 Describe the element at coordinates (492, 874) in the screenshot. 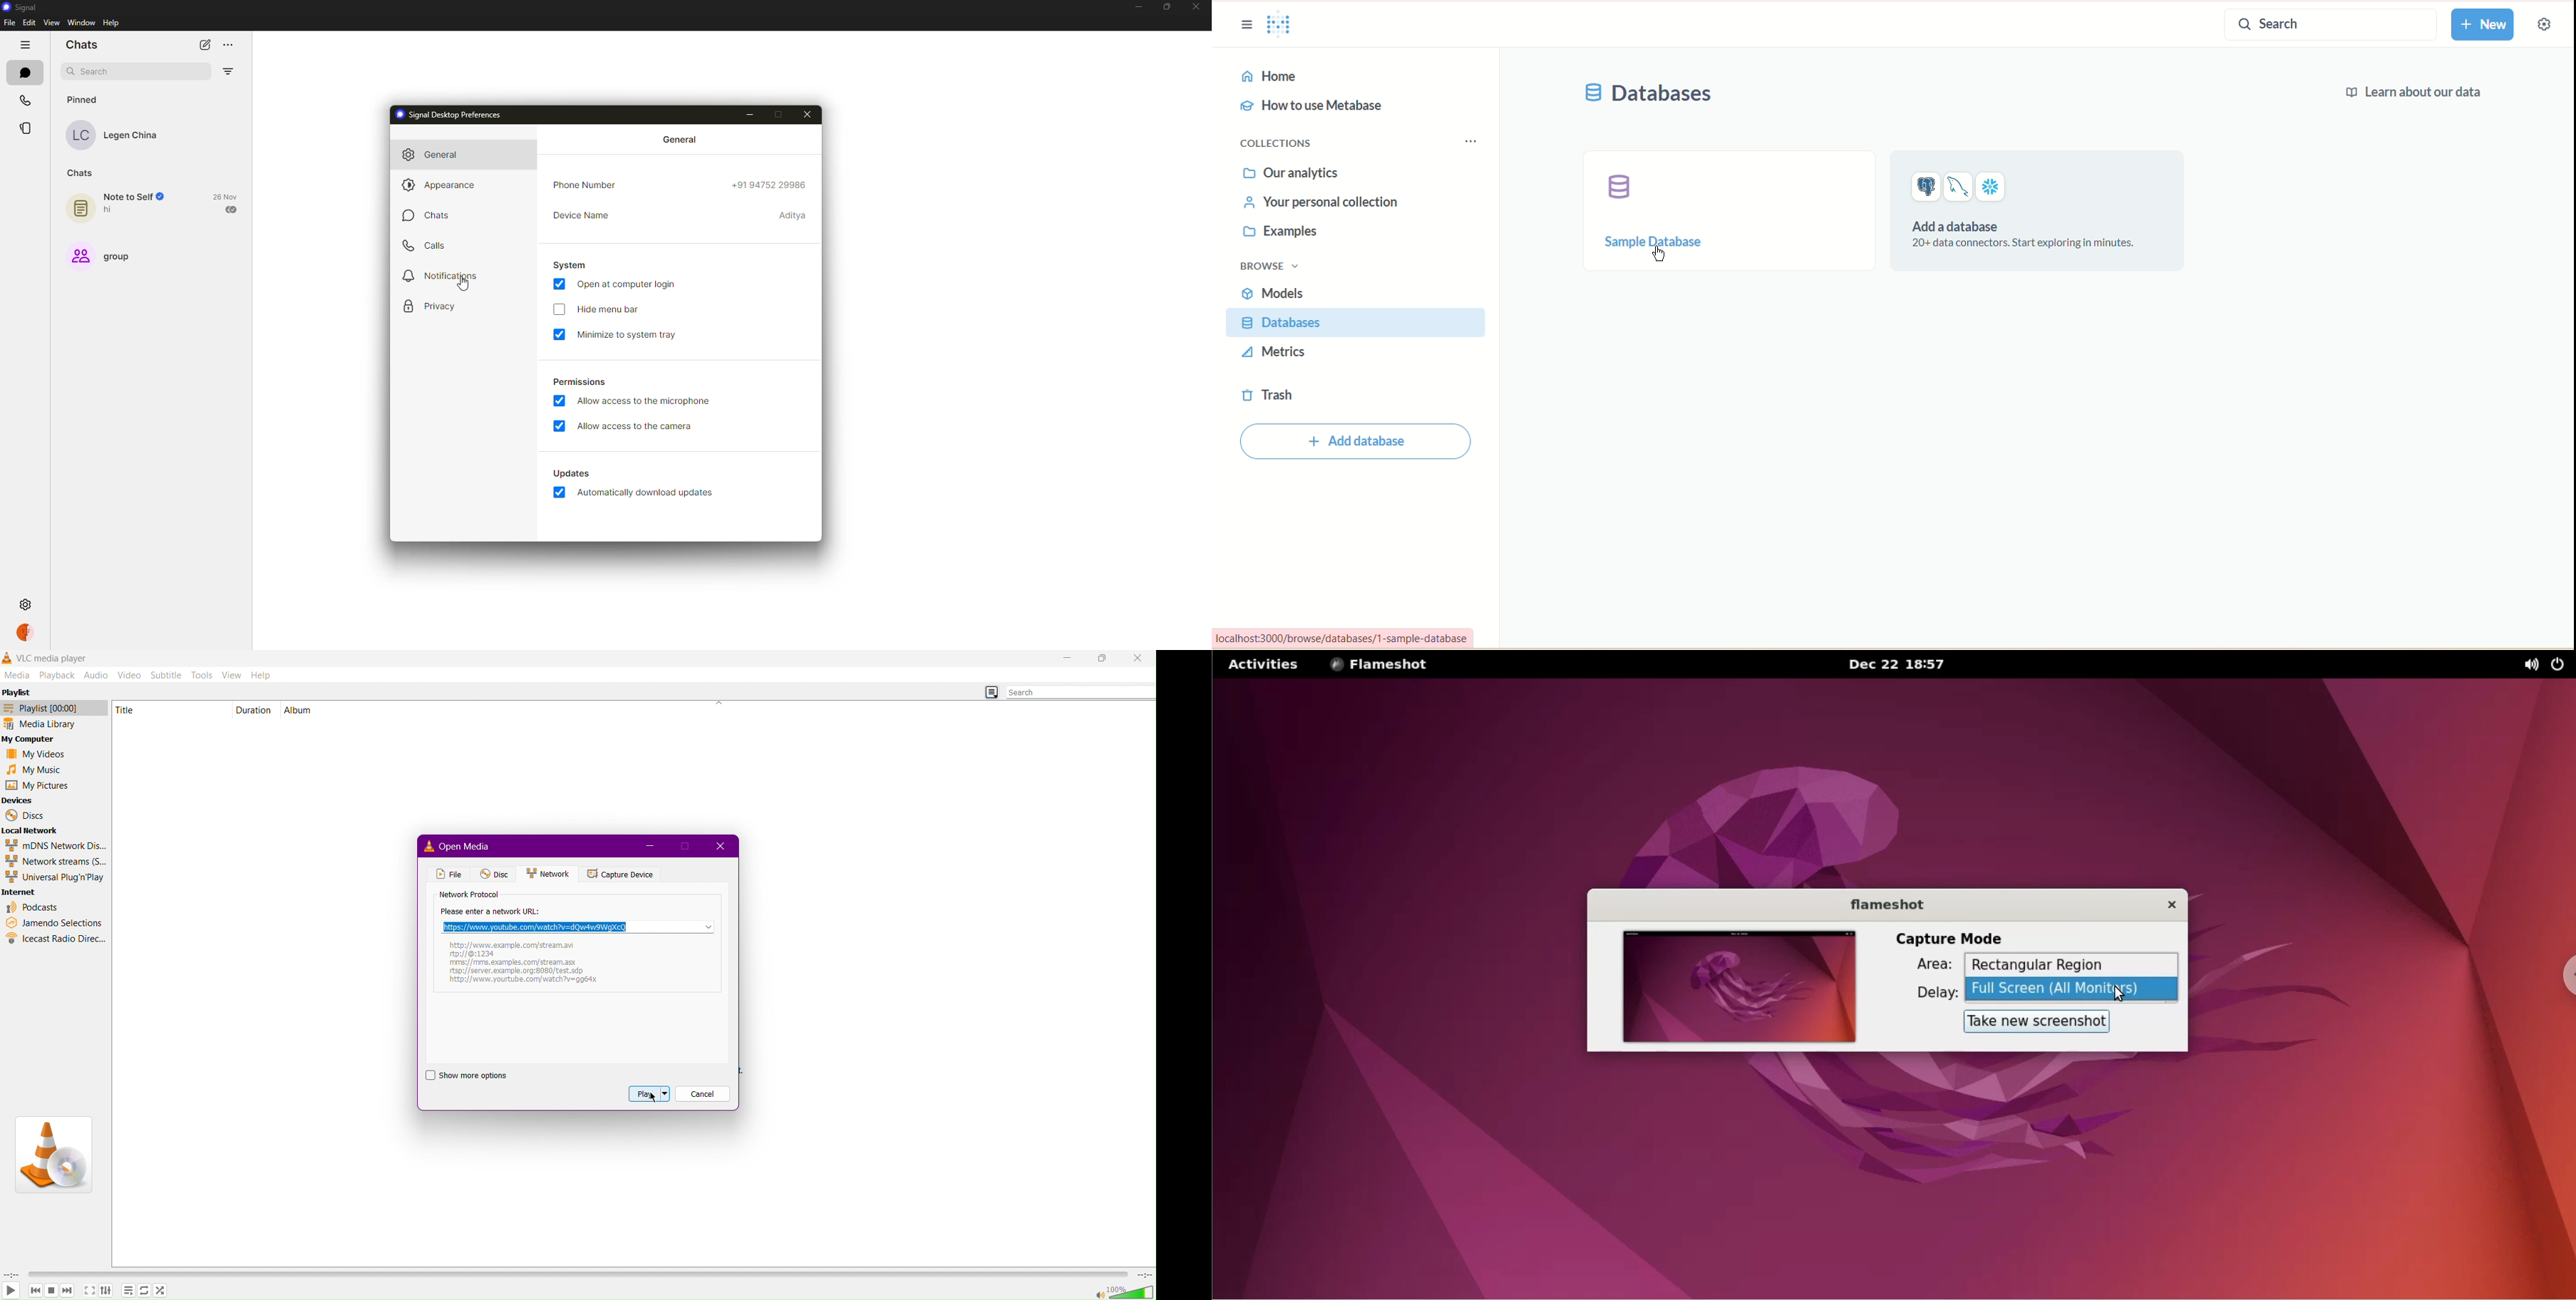

I see `Disc` at that location.